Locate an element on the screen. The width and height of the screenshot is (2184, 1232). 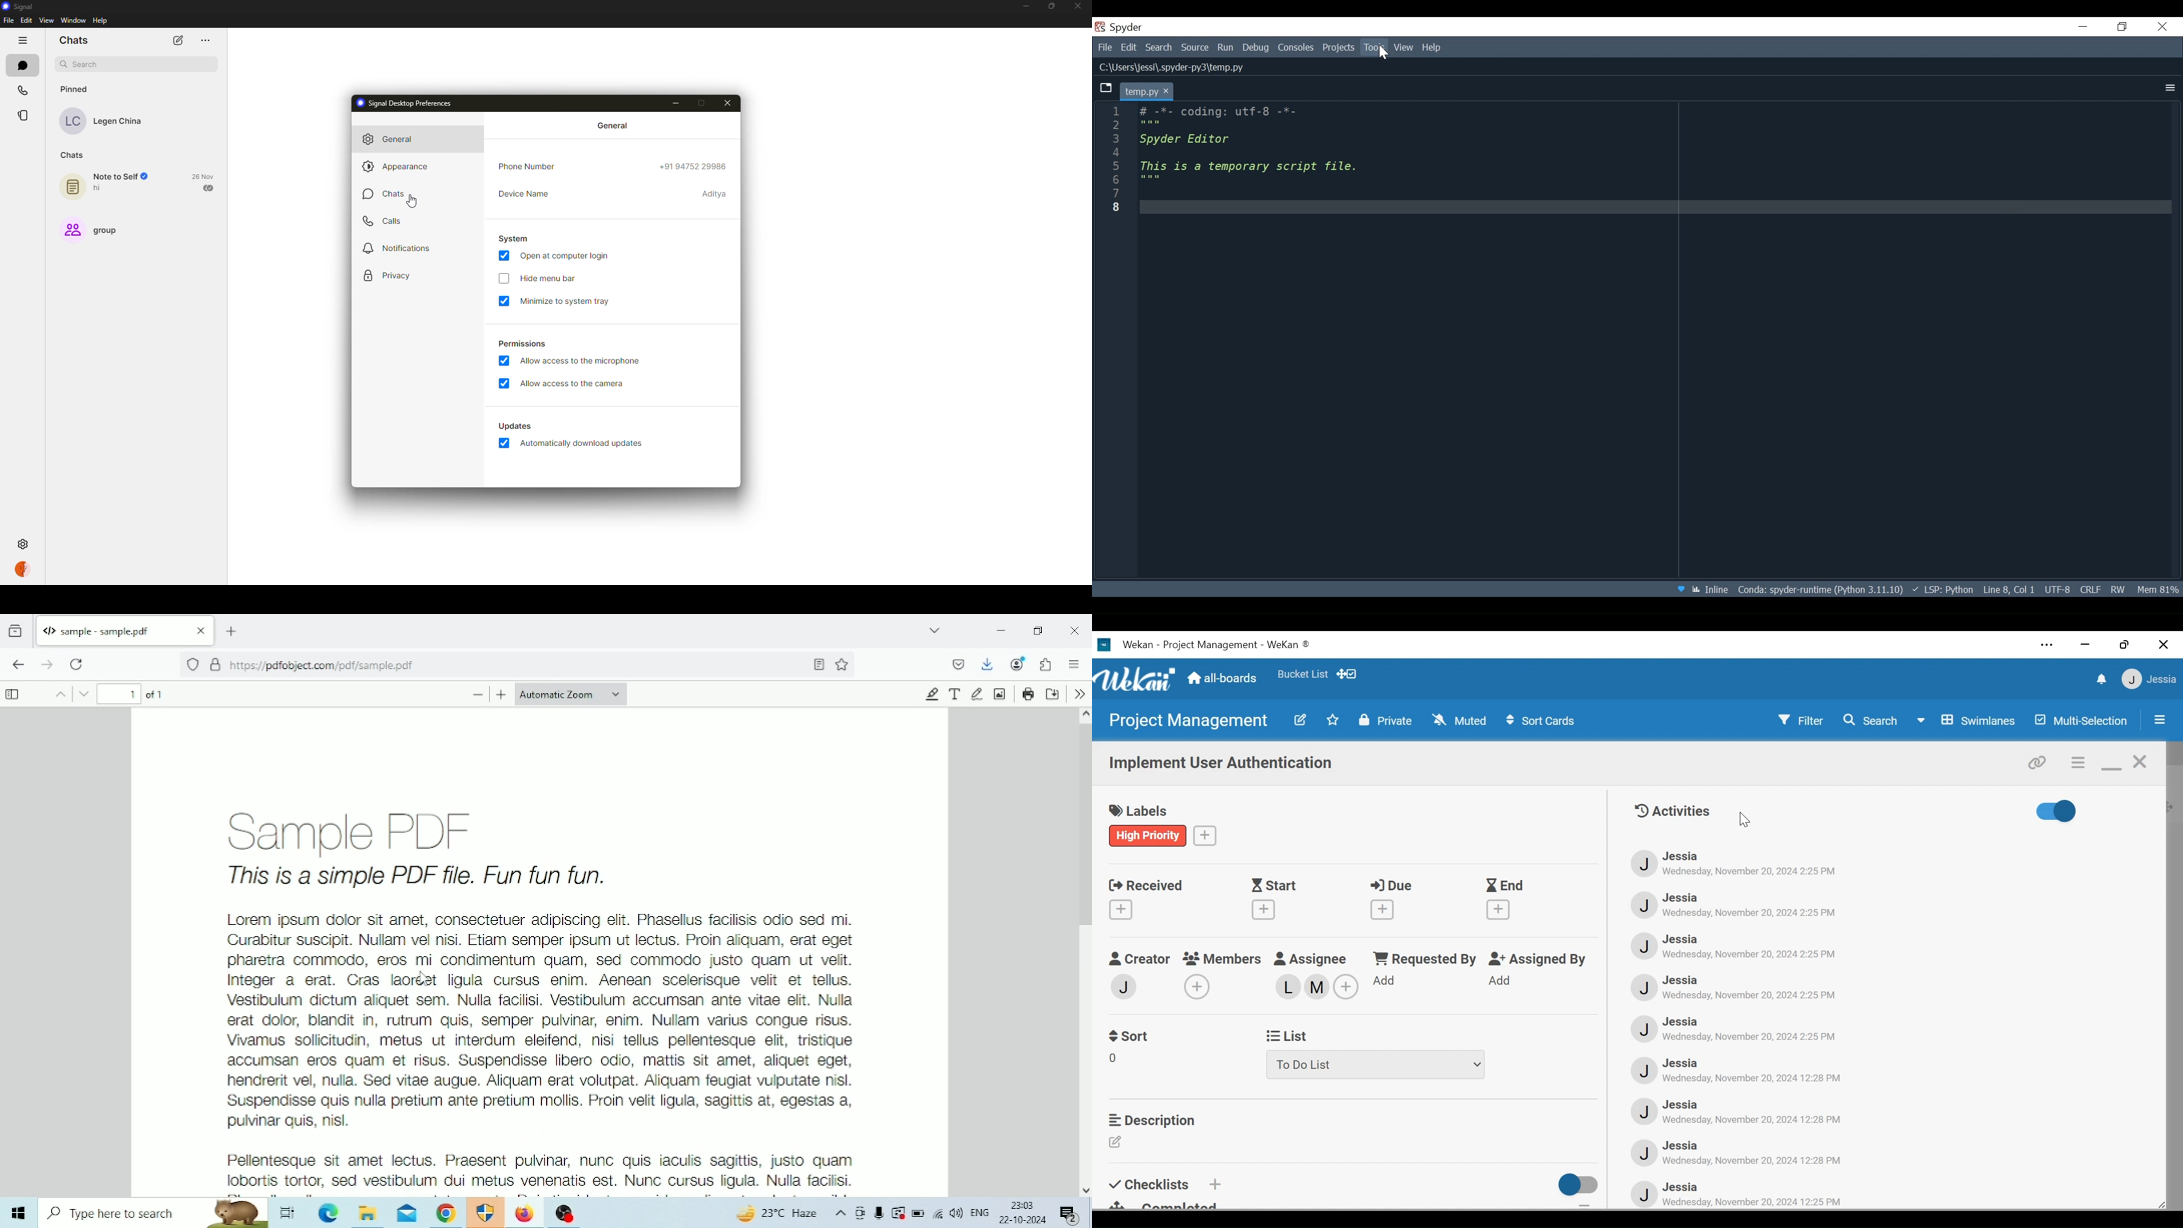
Add is located at coordinates (1386, 980).